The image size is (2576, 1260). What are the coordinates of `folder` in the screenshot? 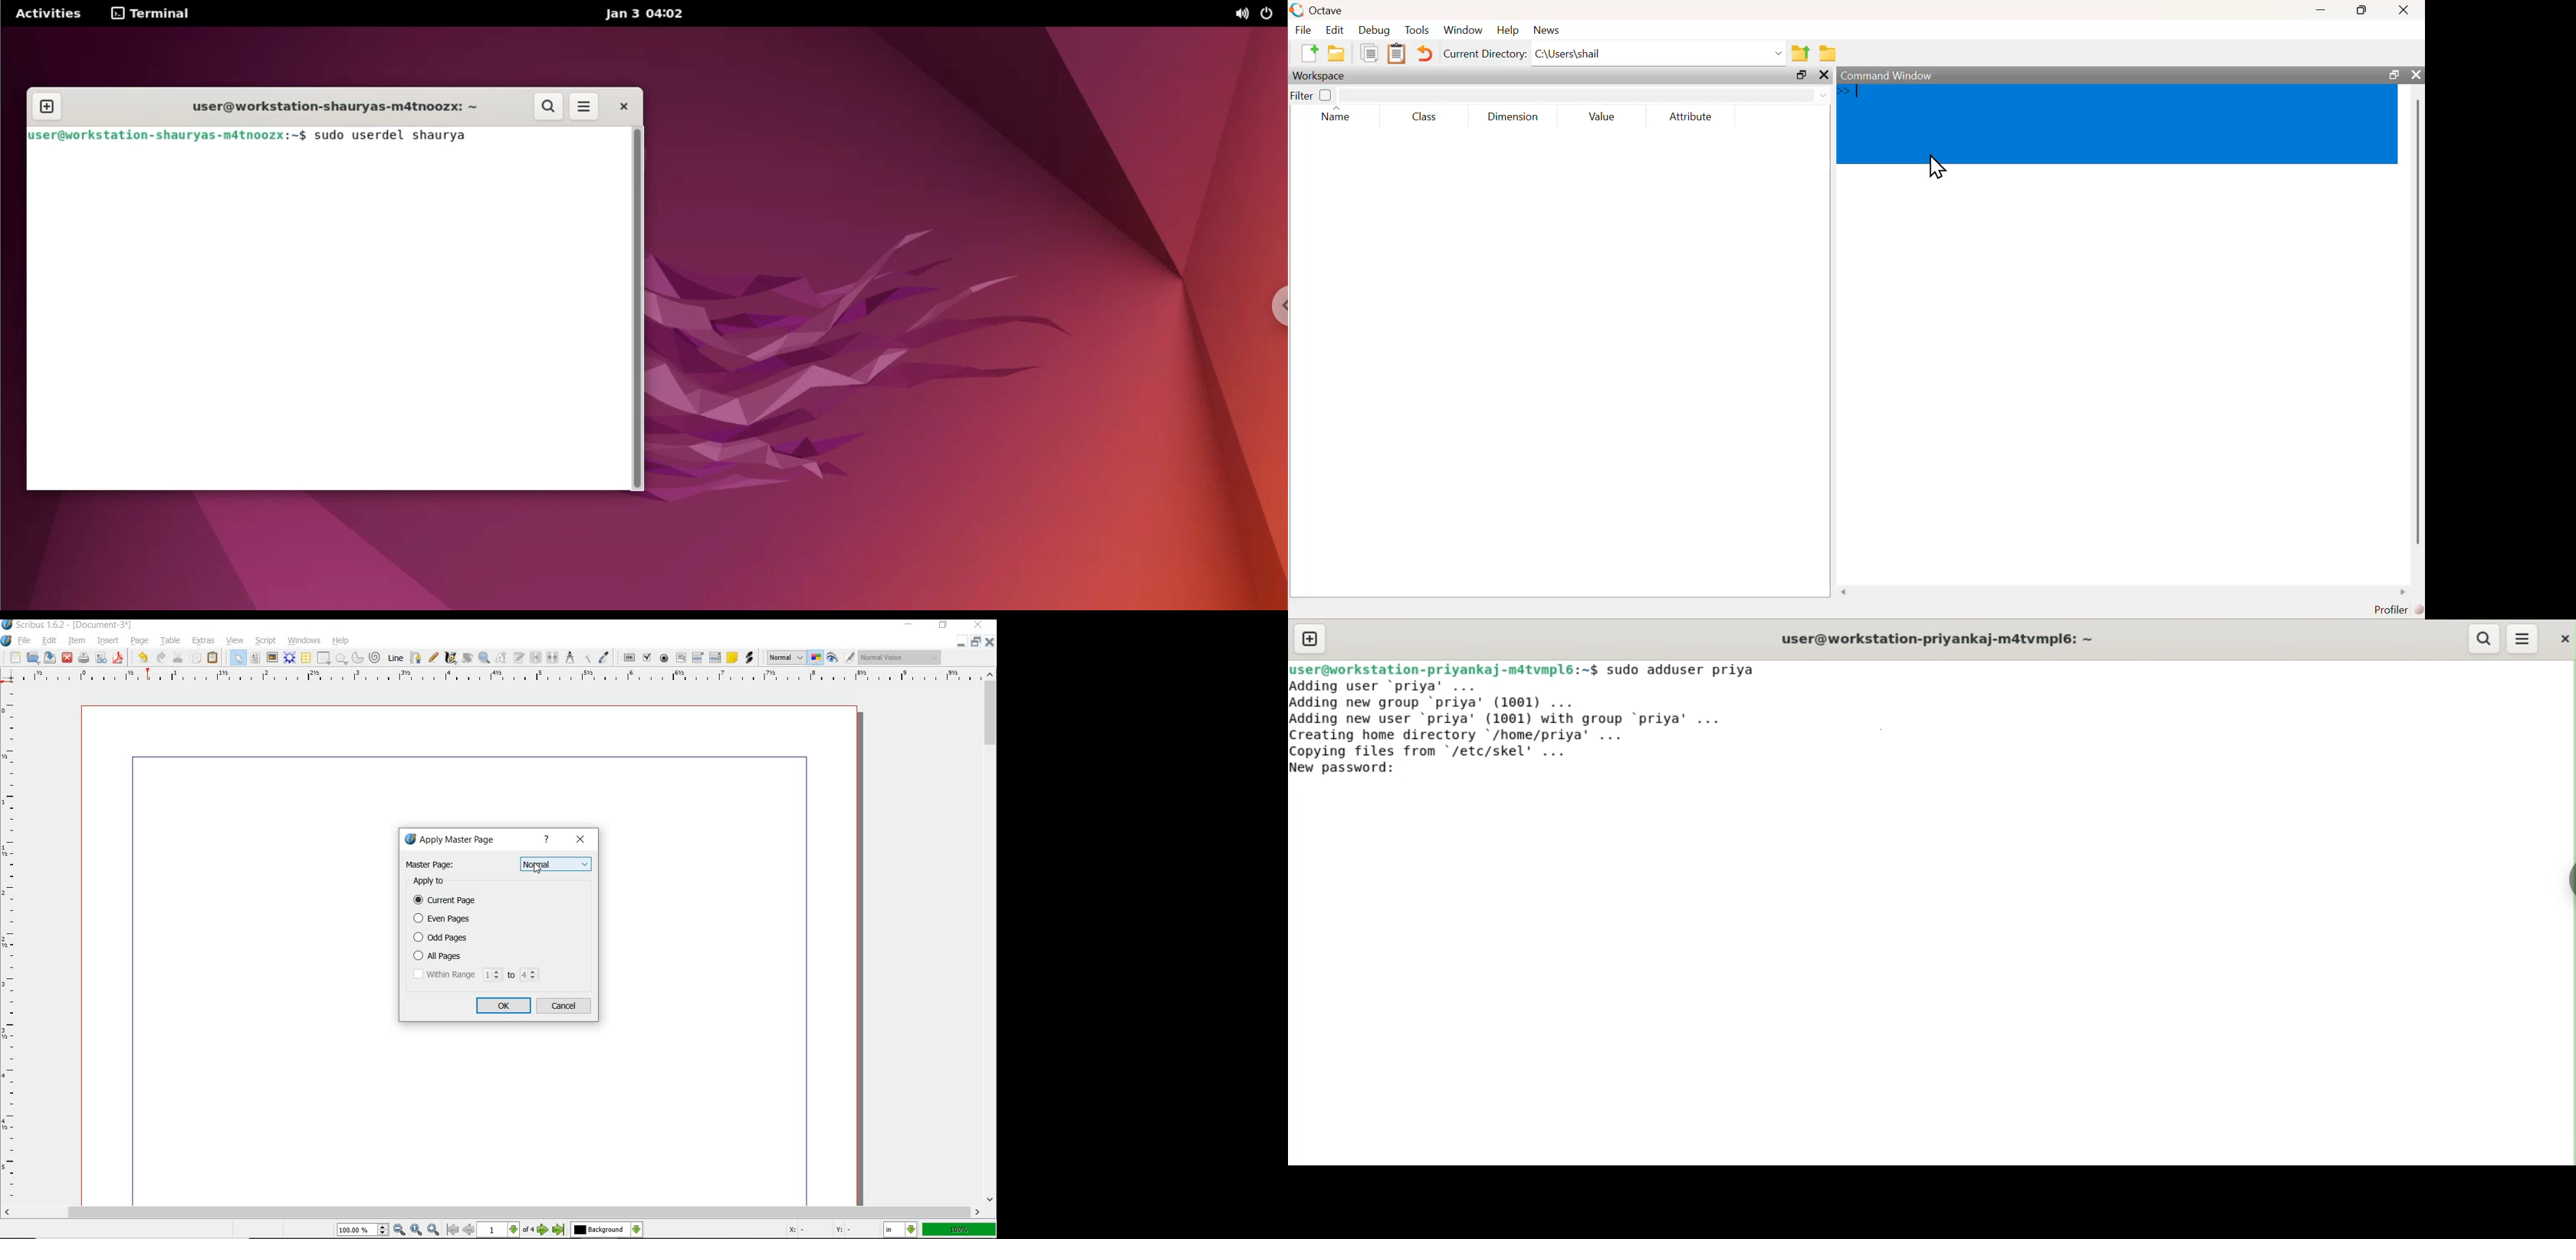 It's located at (1829, 53).